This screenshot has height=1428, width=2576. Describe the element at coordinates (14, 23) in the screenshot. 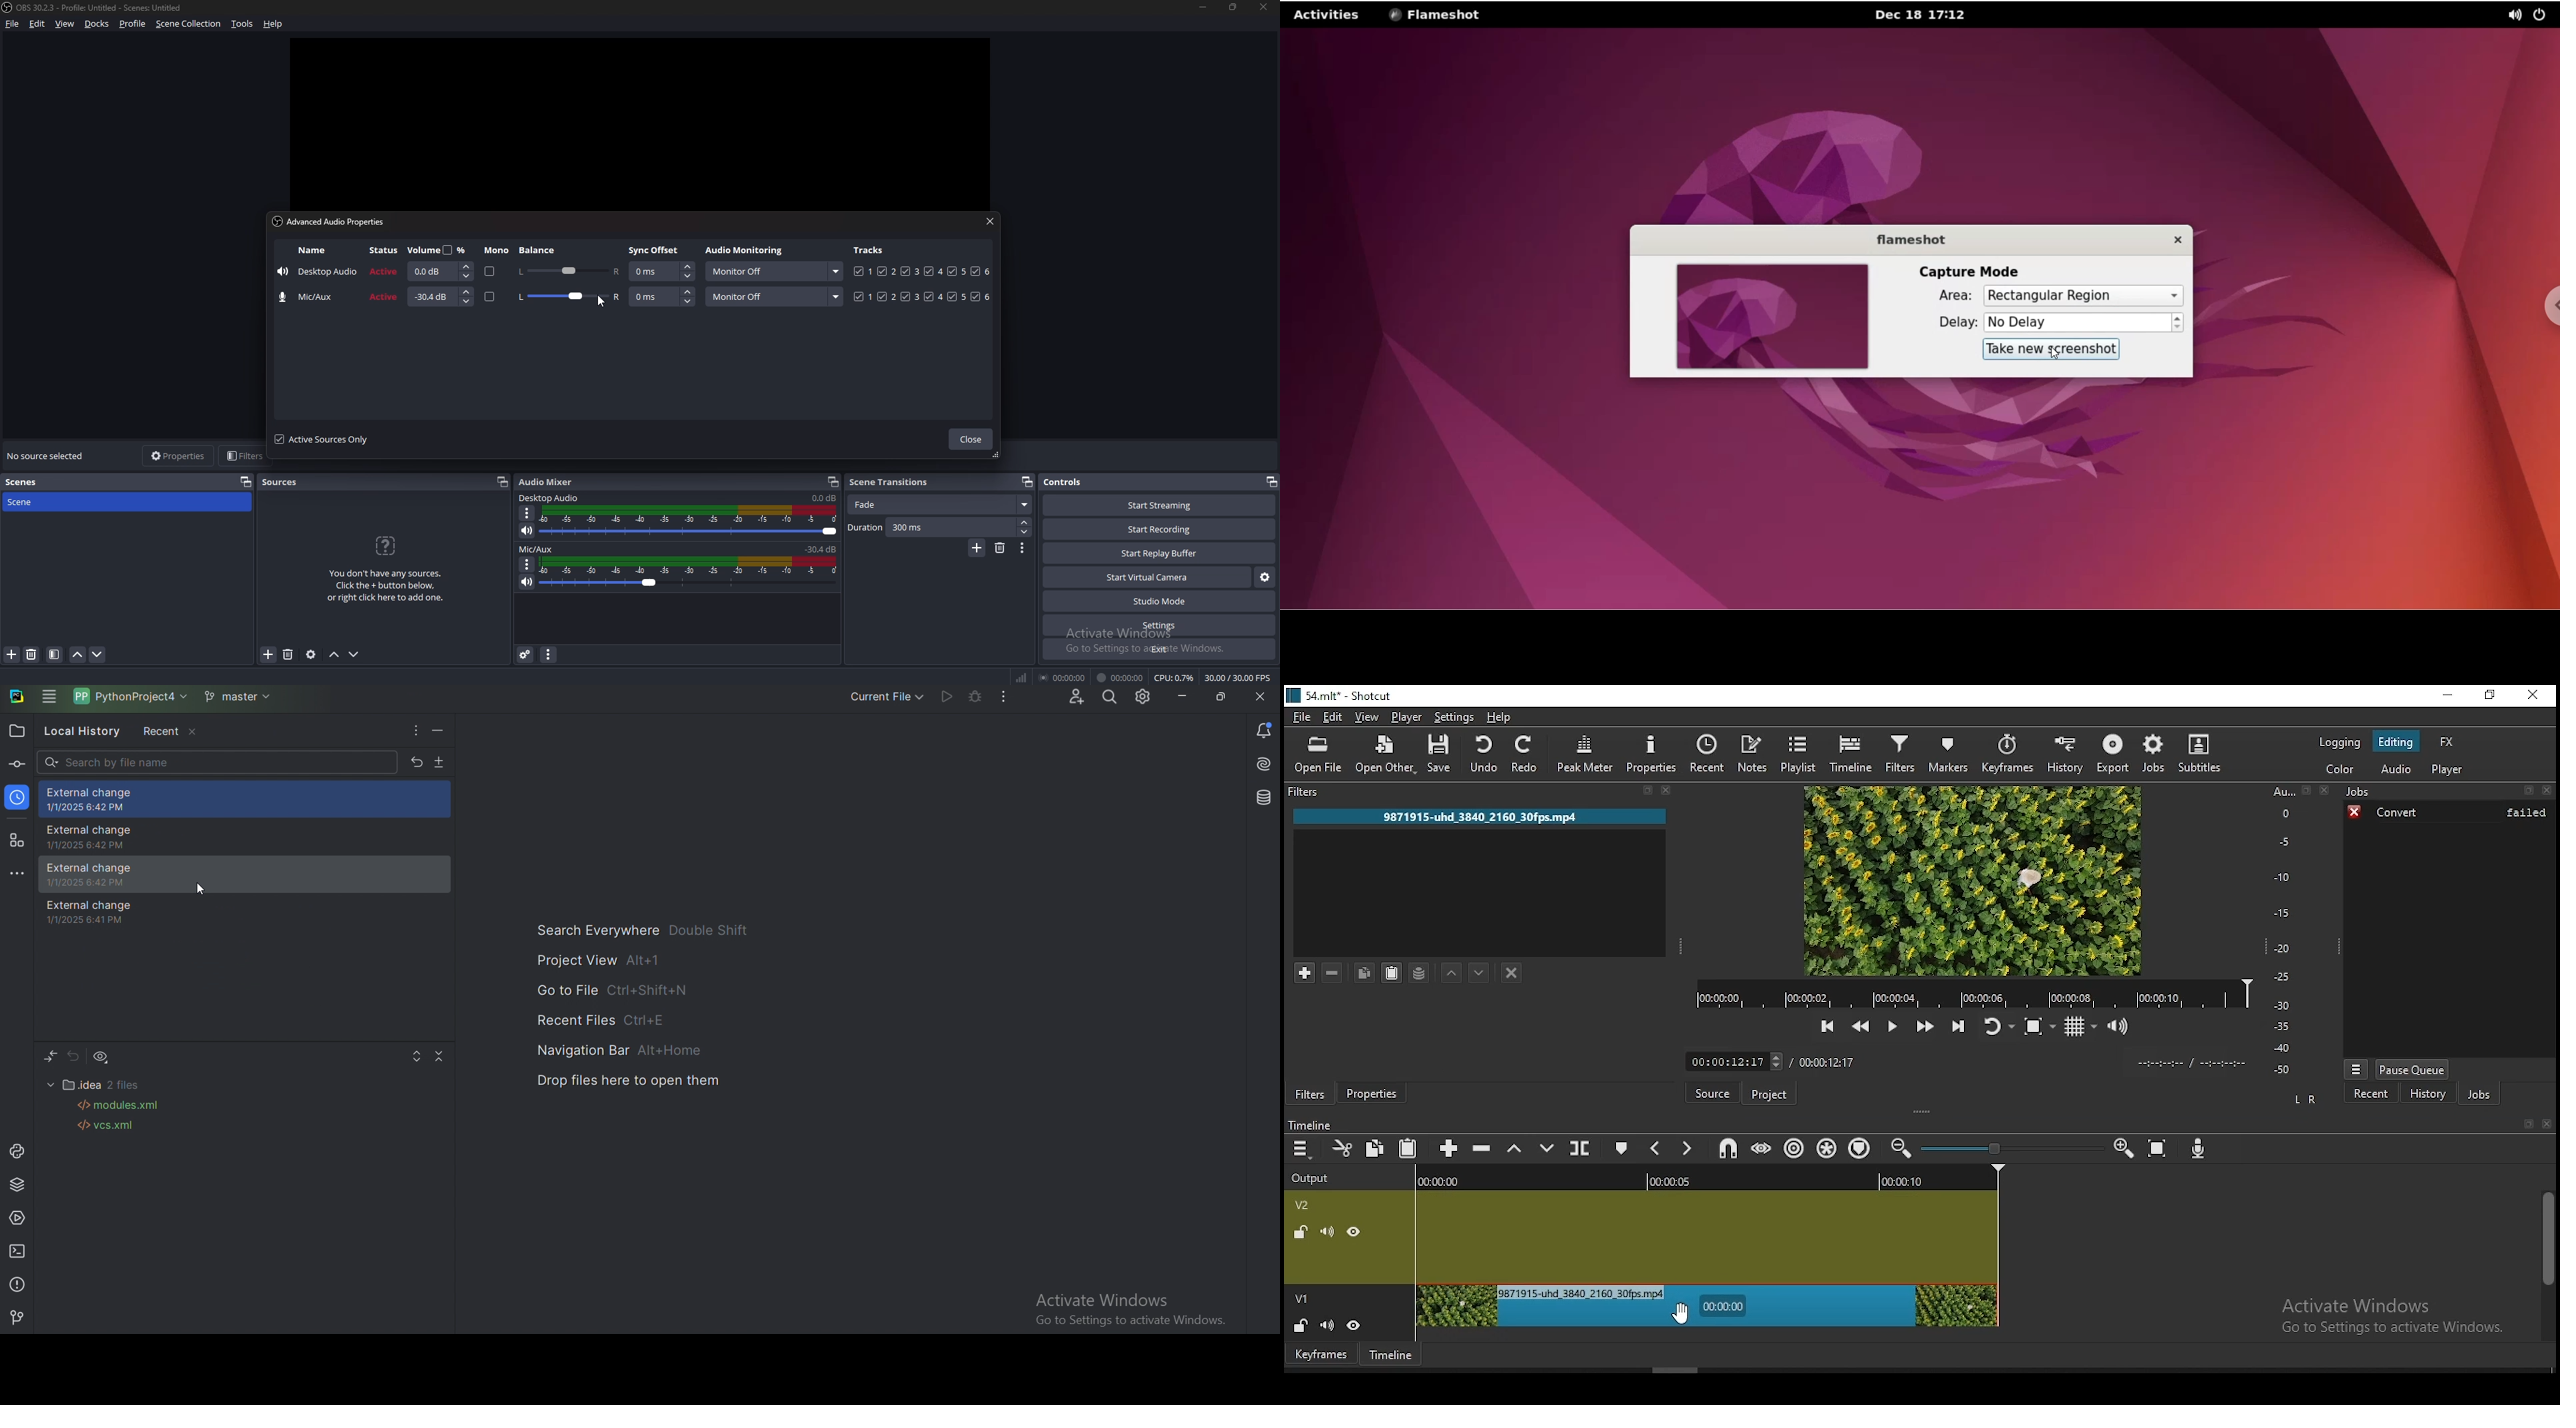

I see `file` at that location.